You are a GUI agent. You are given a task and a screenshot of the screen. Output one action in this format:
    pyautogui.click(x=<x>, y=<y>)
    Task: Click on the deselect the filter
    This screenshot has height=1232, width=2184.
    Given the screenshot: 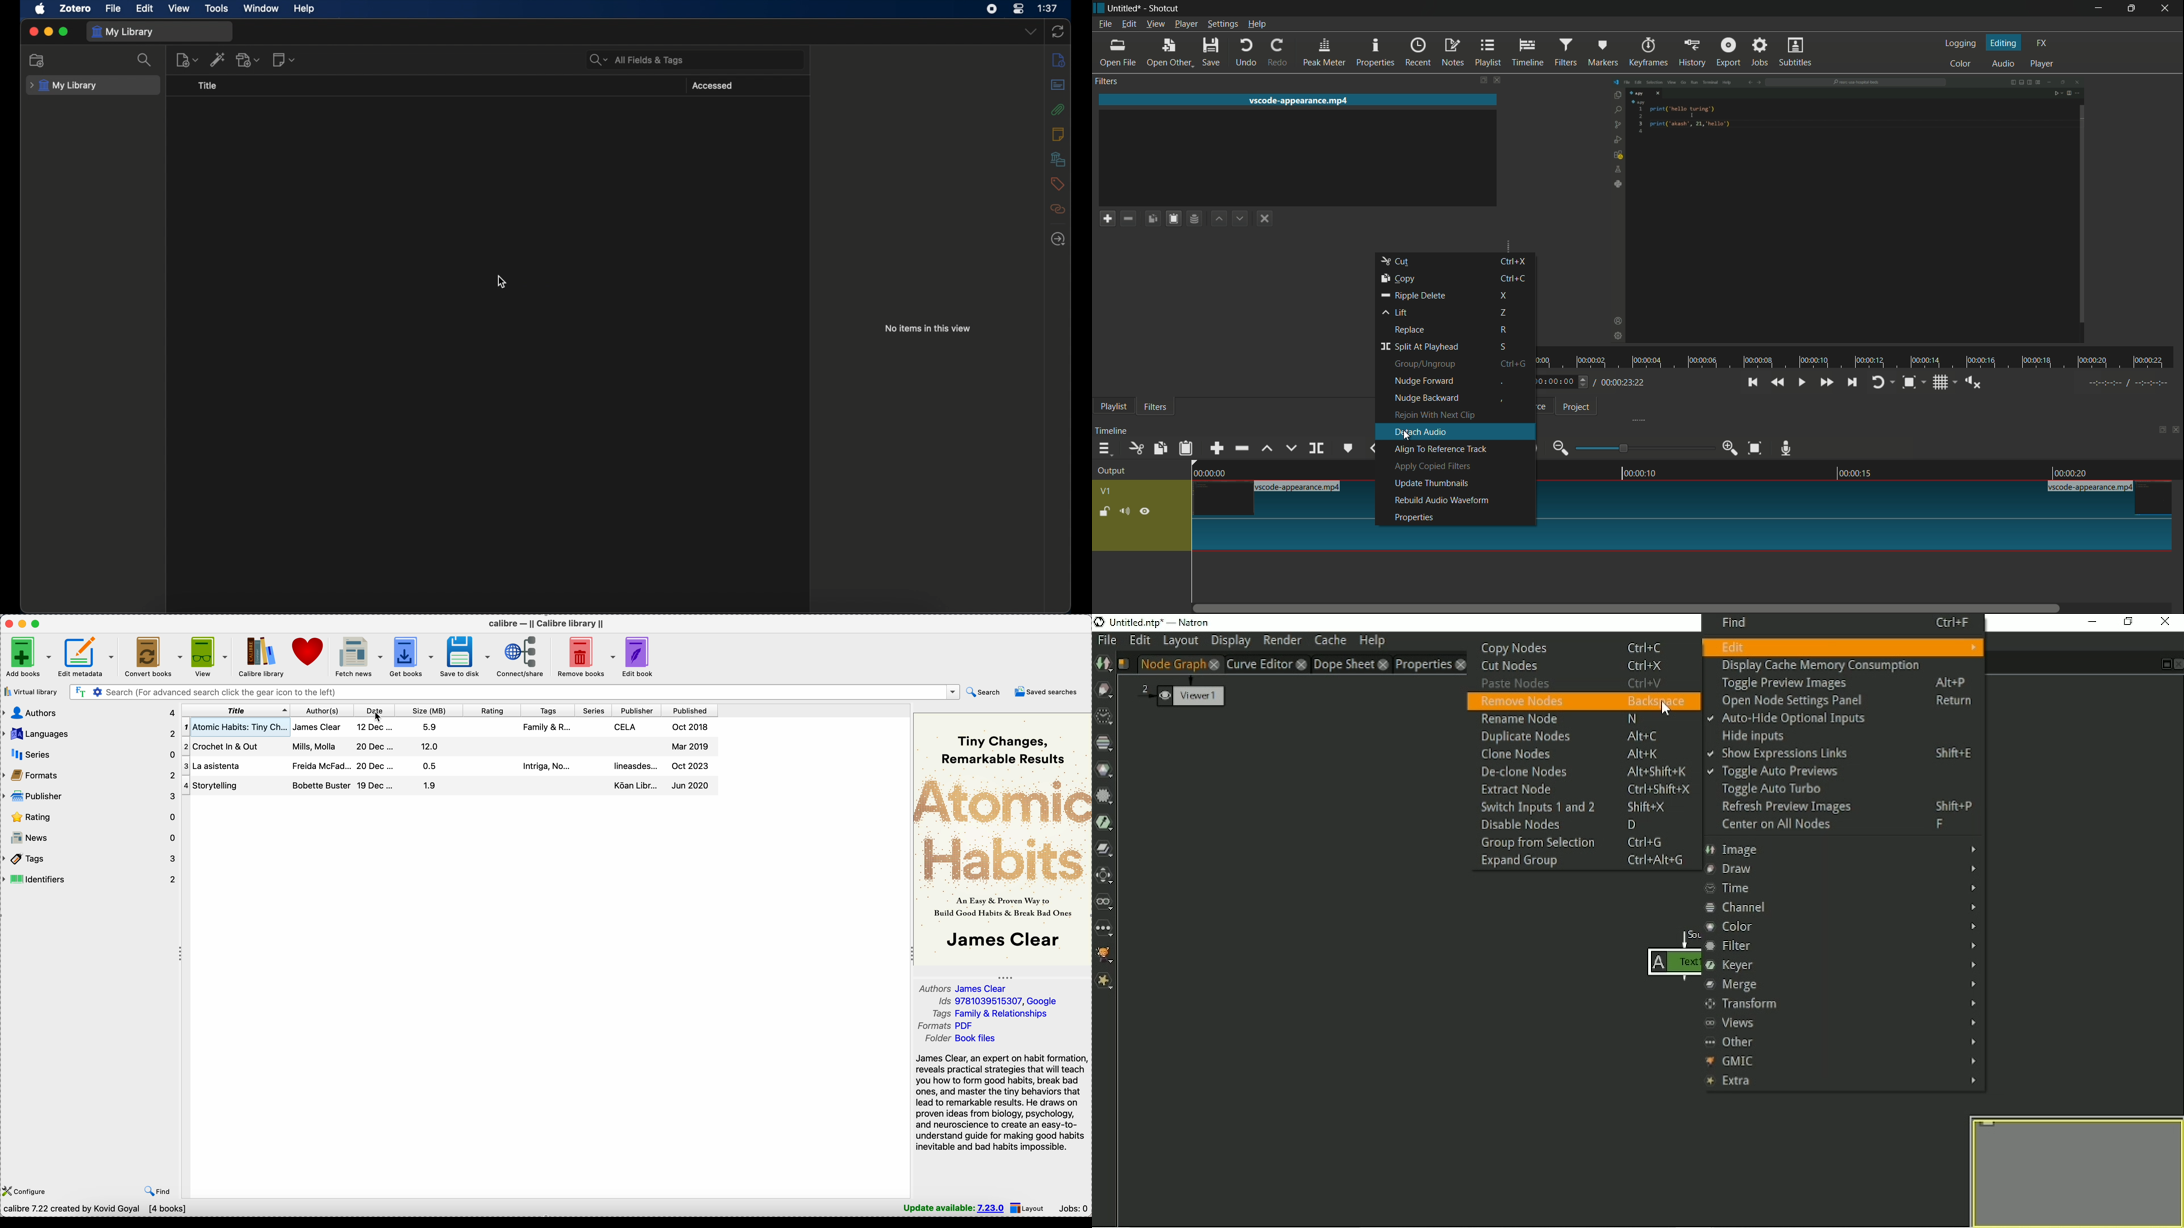 What is the action you would take?
    pyautogui.click(x=1265, y=219)
    